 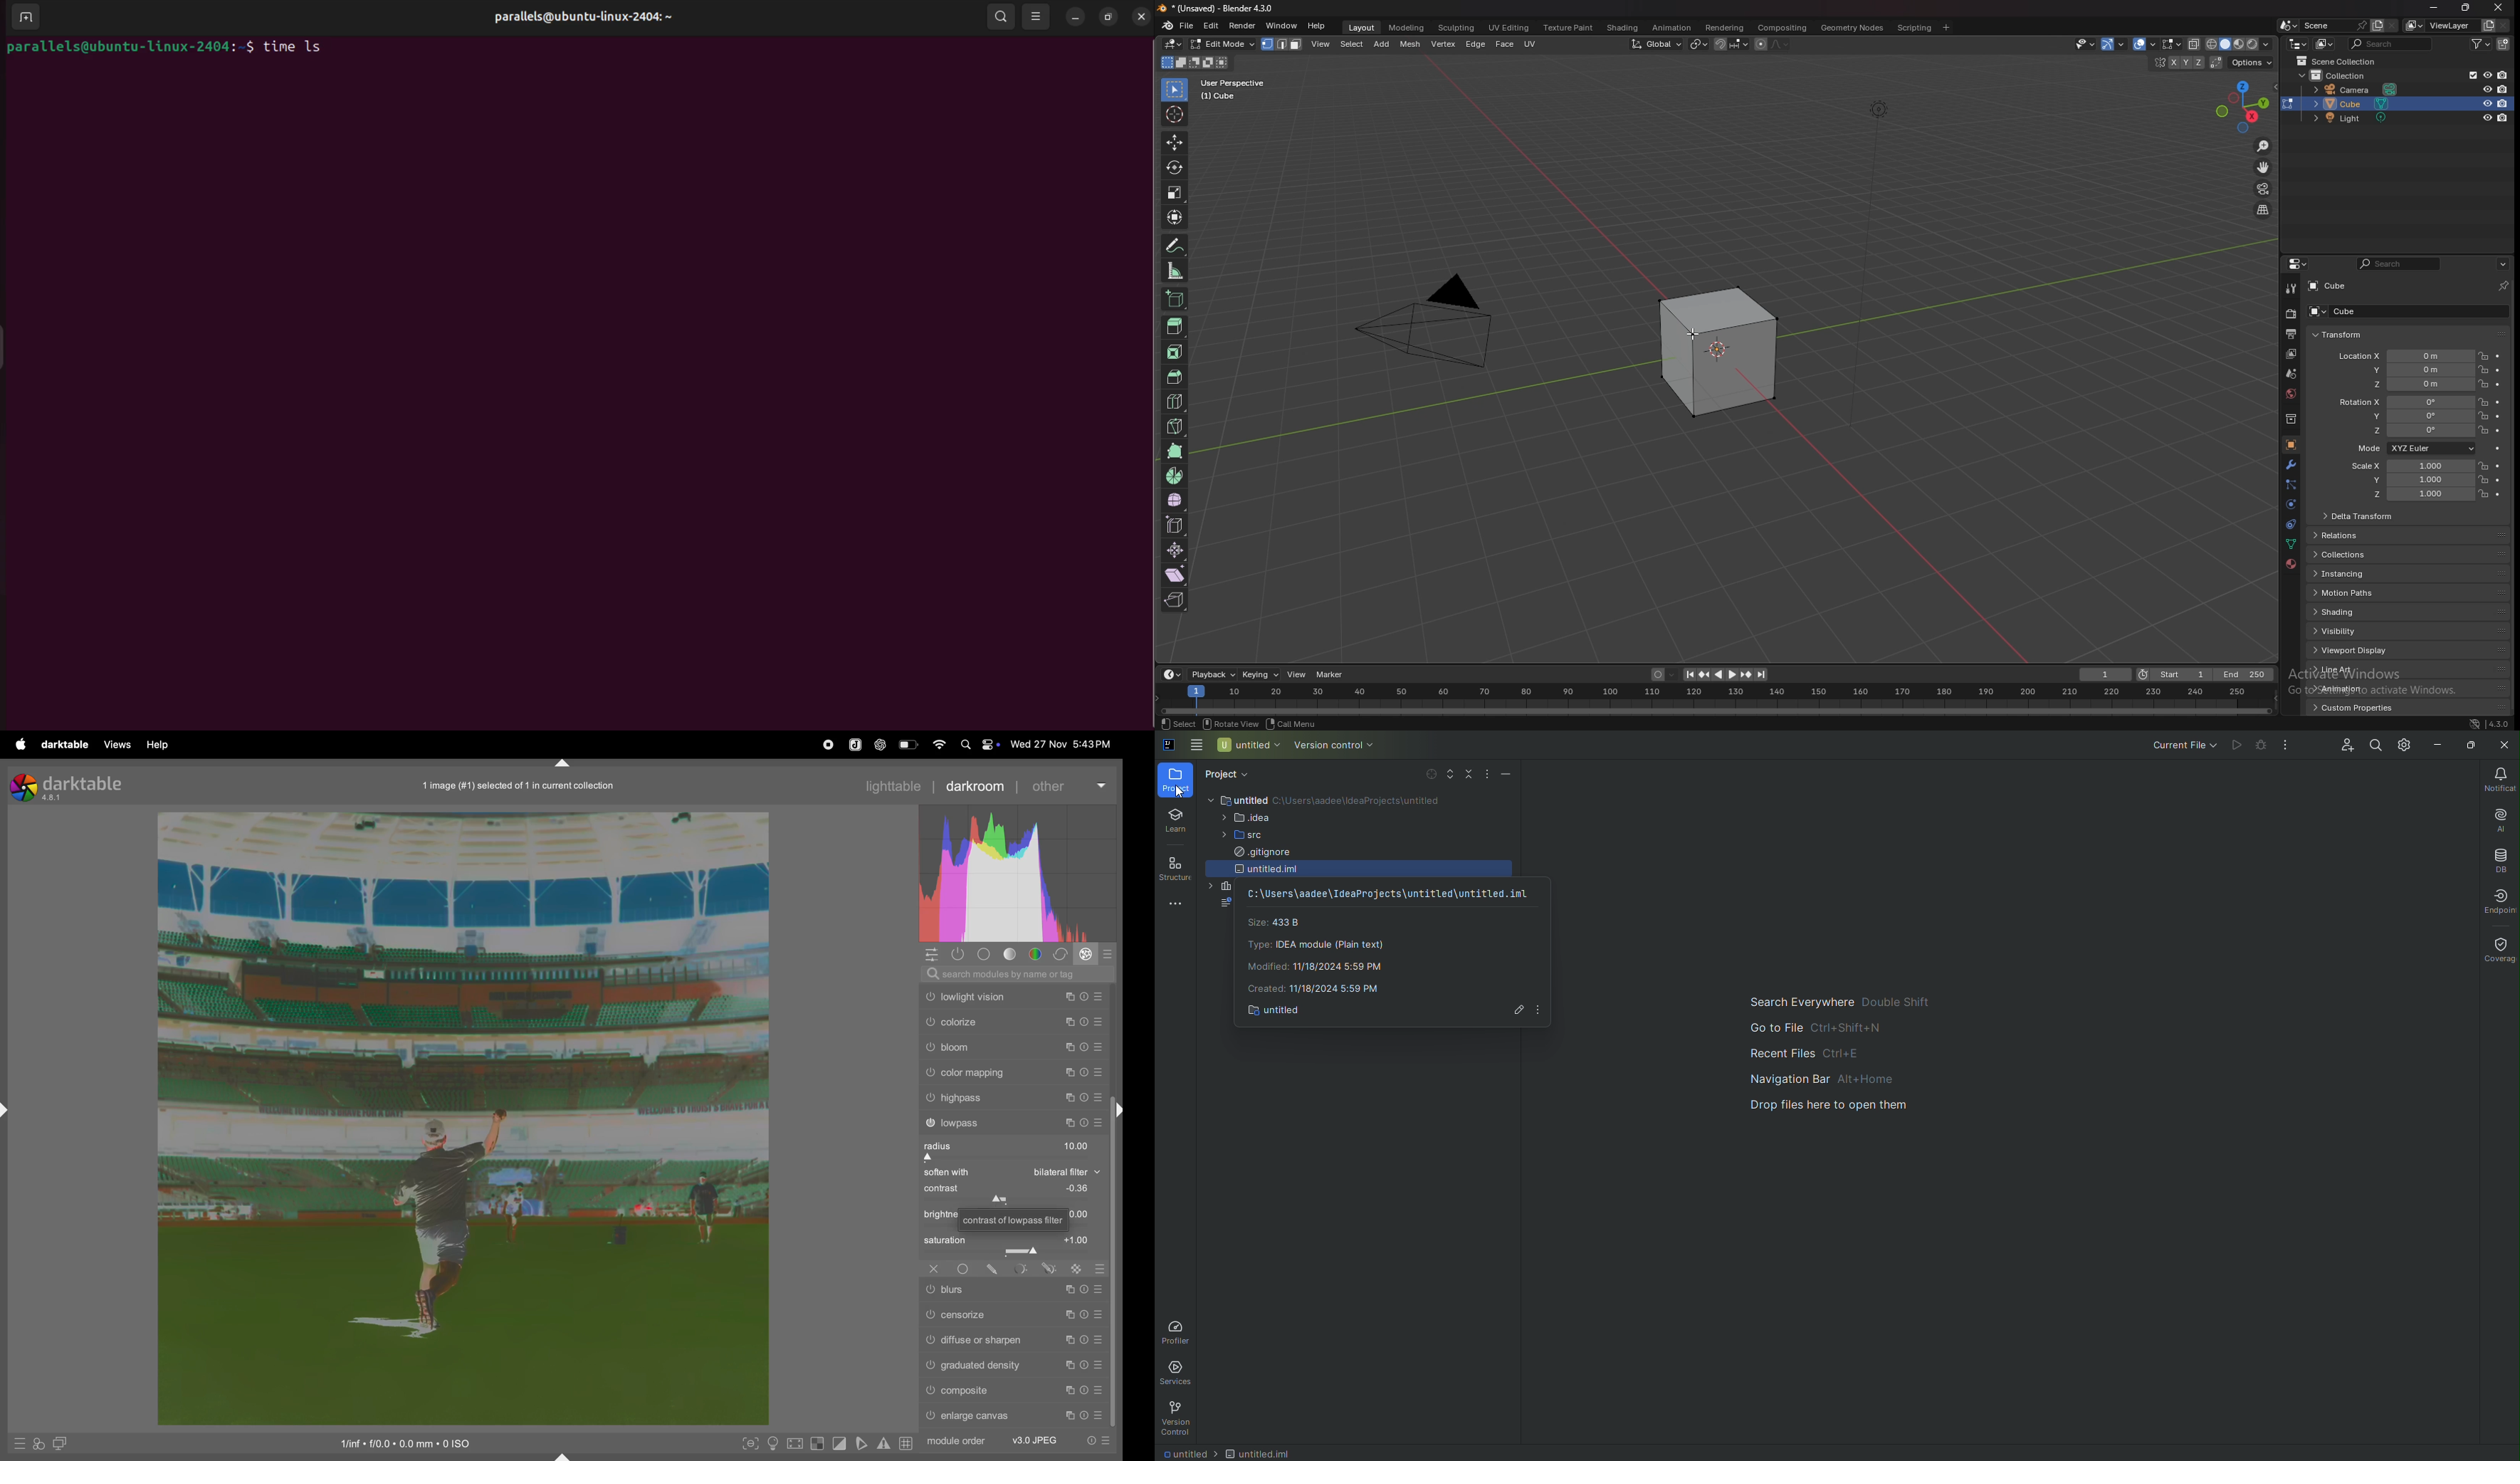 I want to click on add, so click(x=1382, y=44).